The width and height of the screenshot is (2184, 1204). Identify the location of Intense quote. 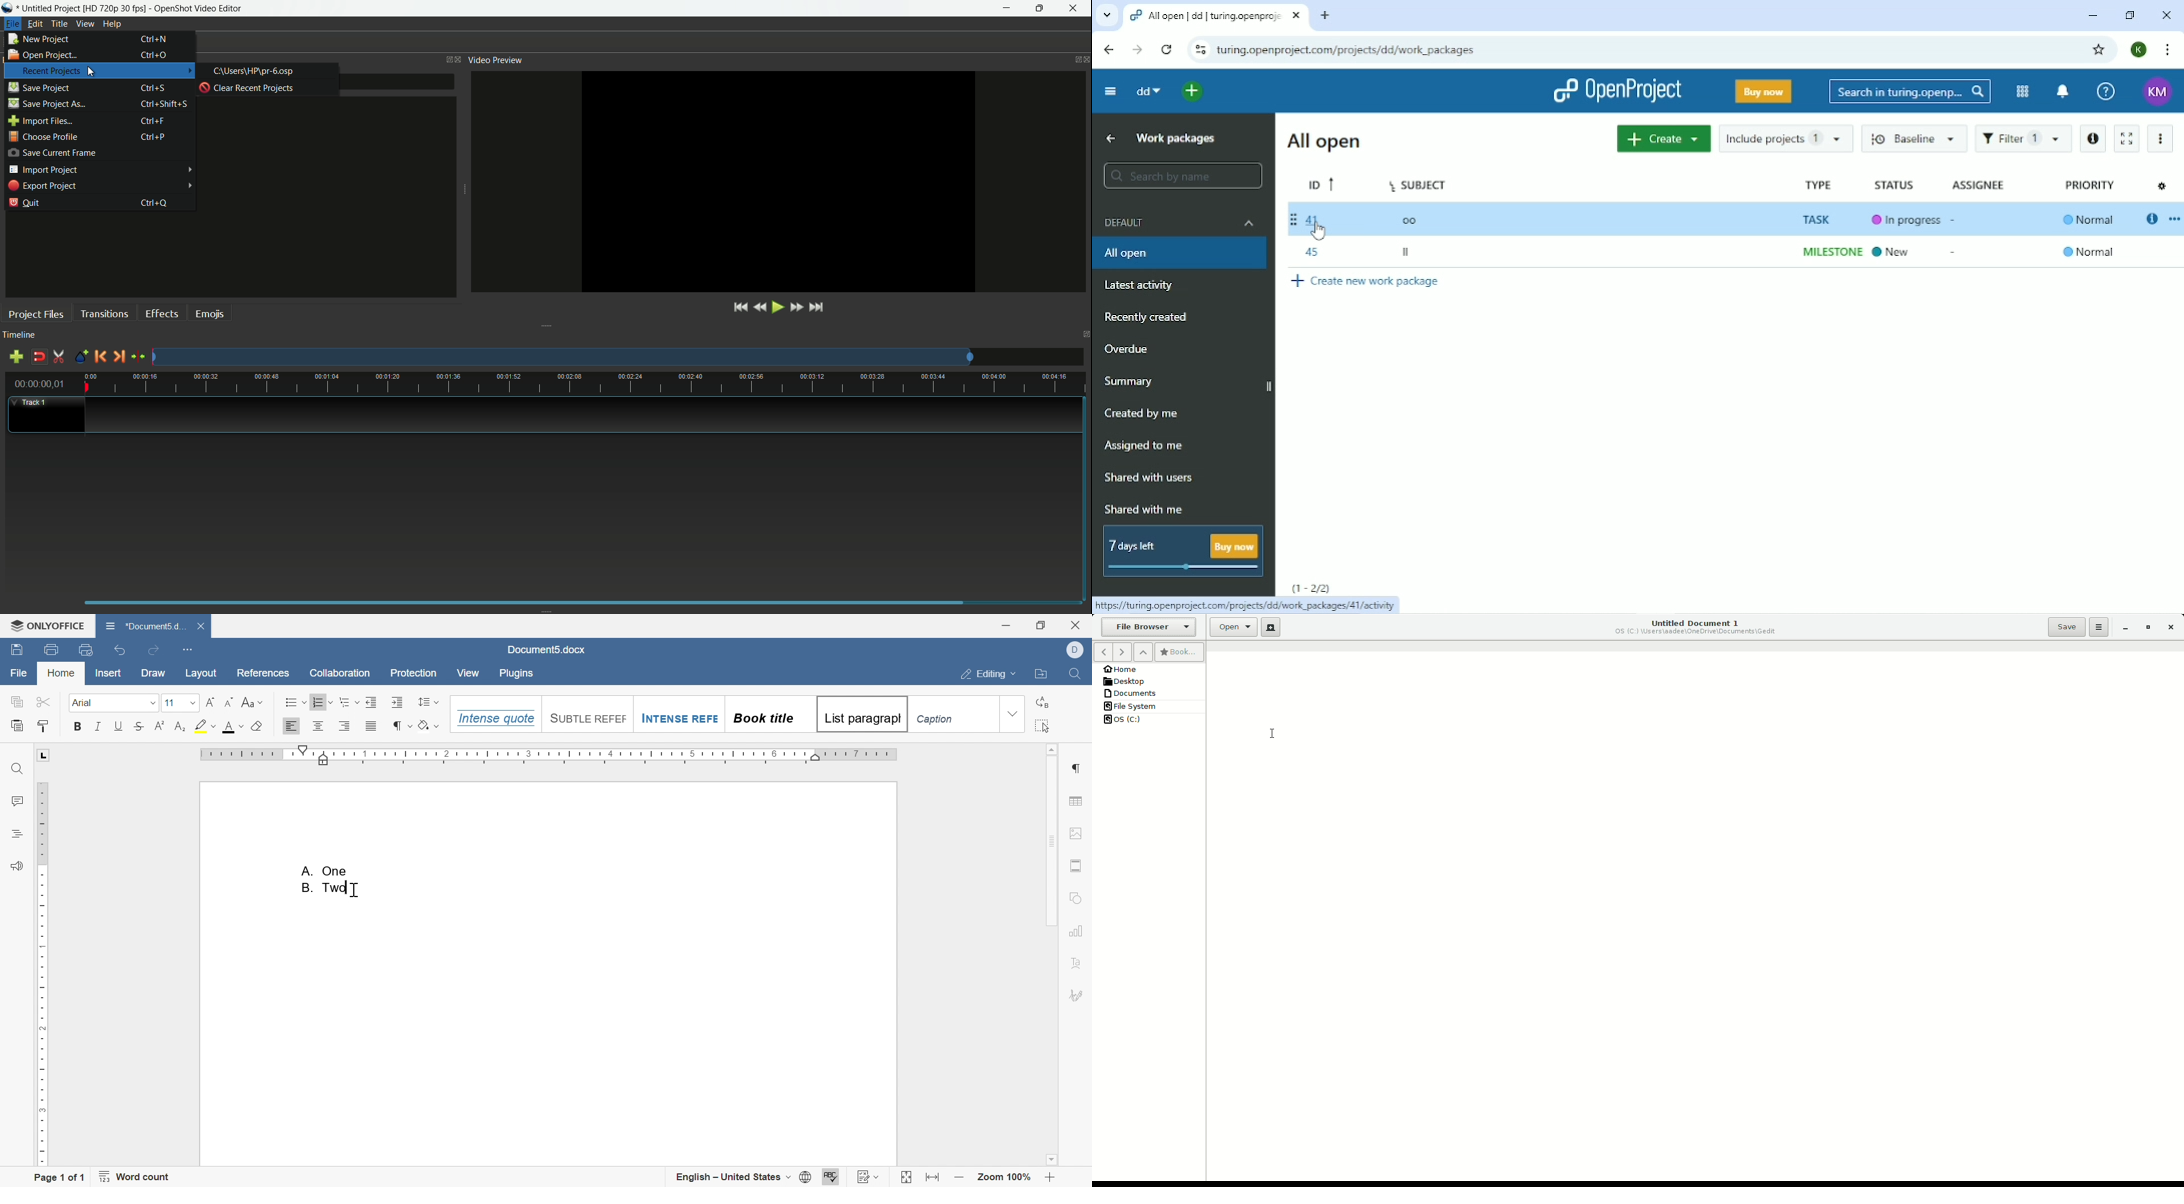
(494, 718).